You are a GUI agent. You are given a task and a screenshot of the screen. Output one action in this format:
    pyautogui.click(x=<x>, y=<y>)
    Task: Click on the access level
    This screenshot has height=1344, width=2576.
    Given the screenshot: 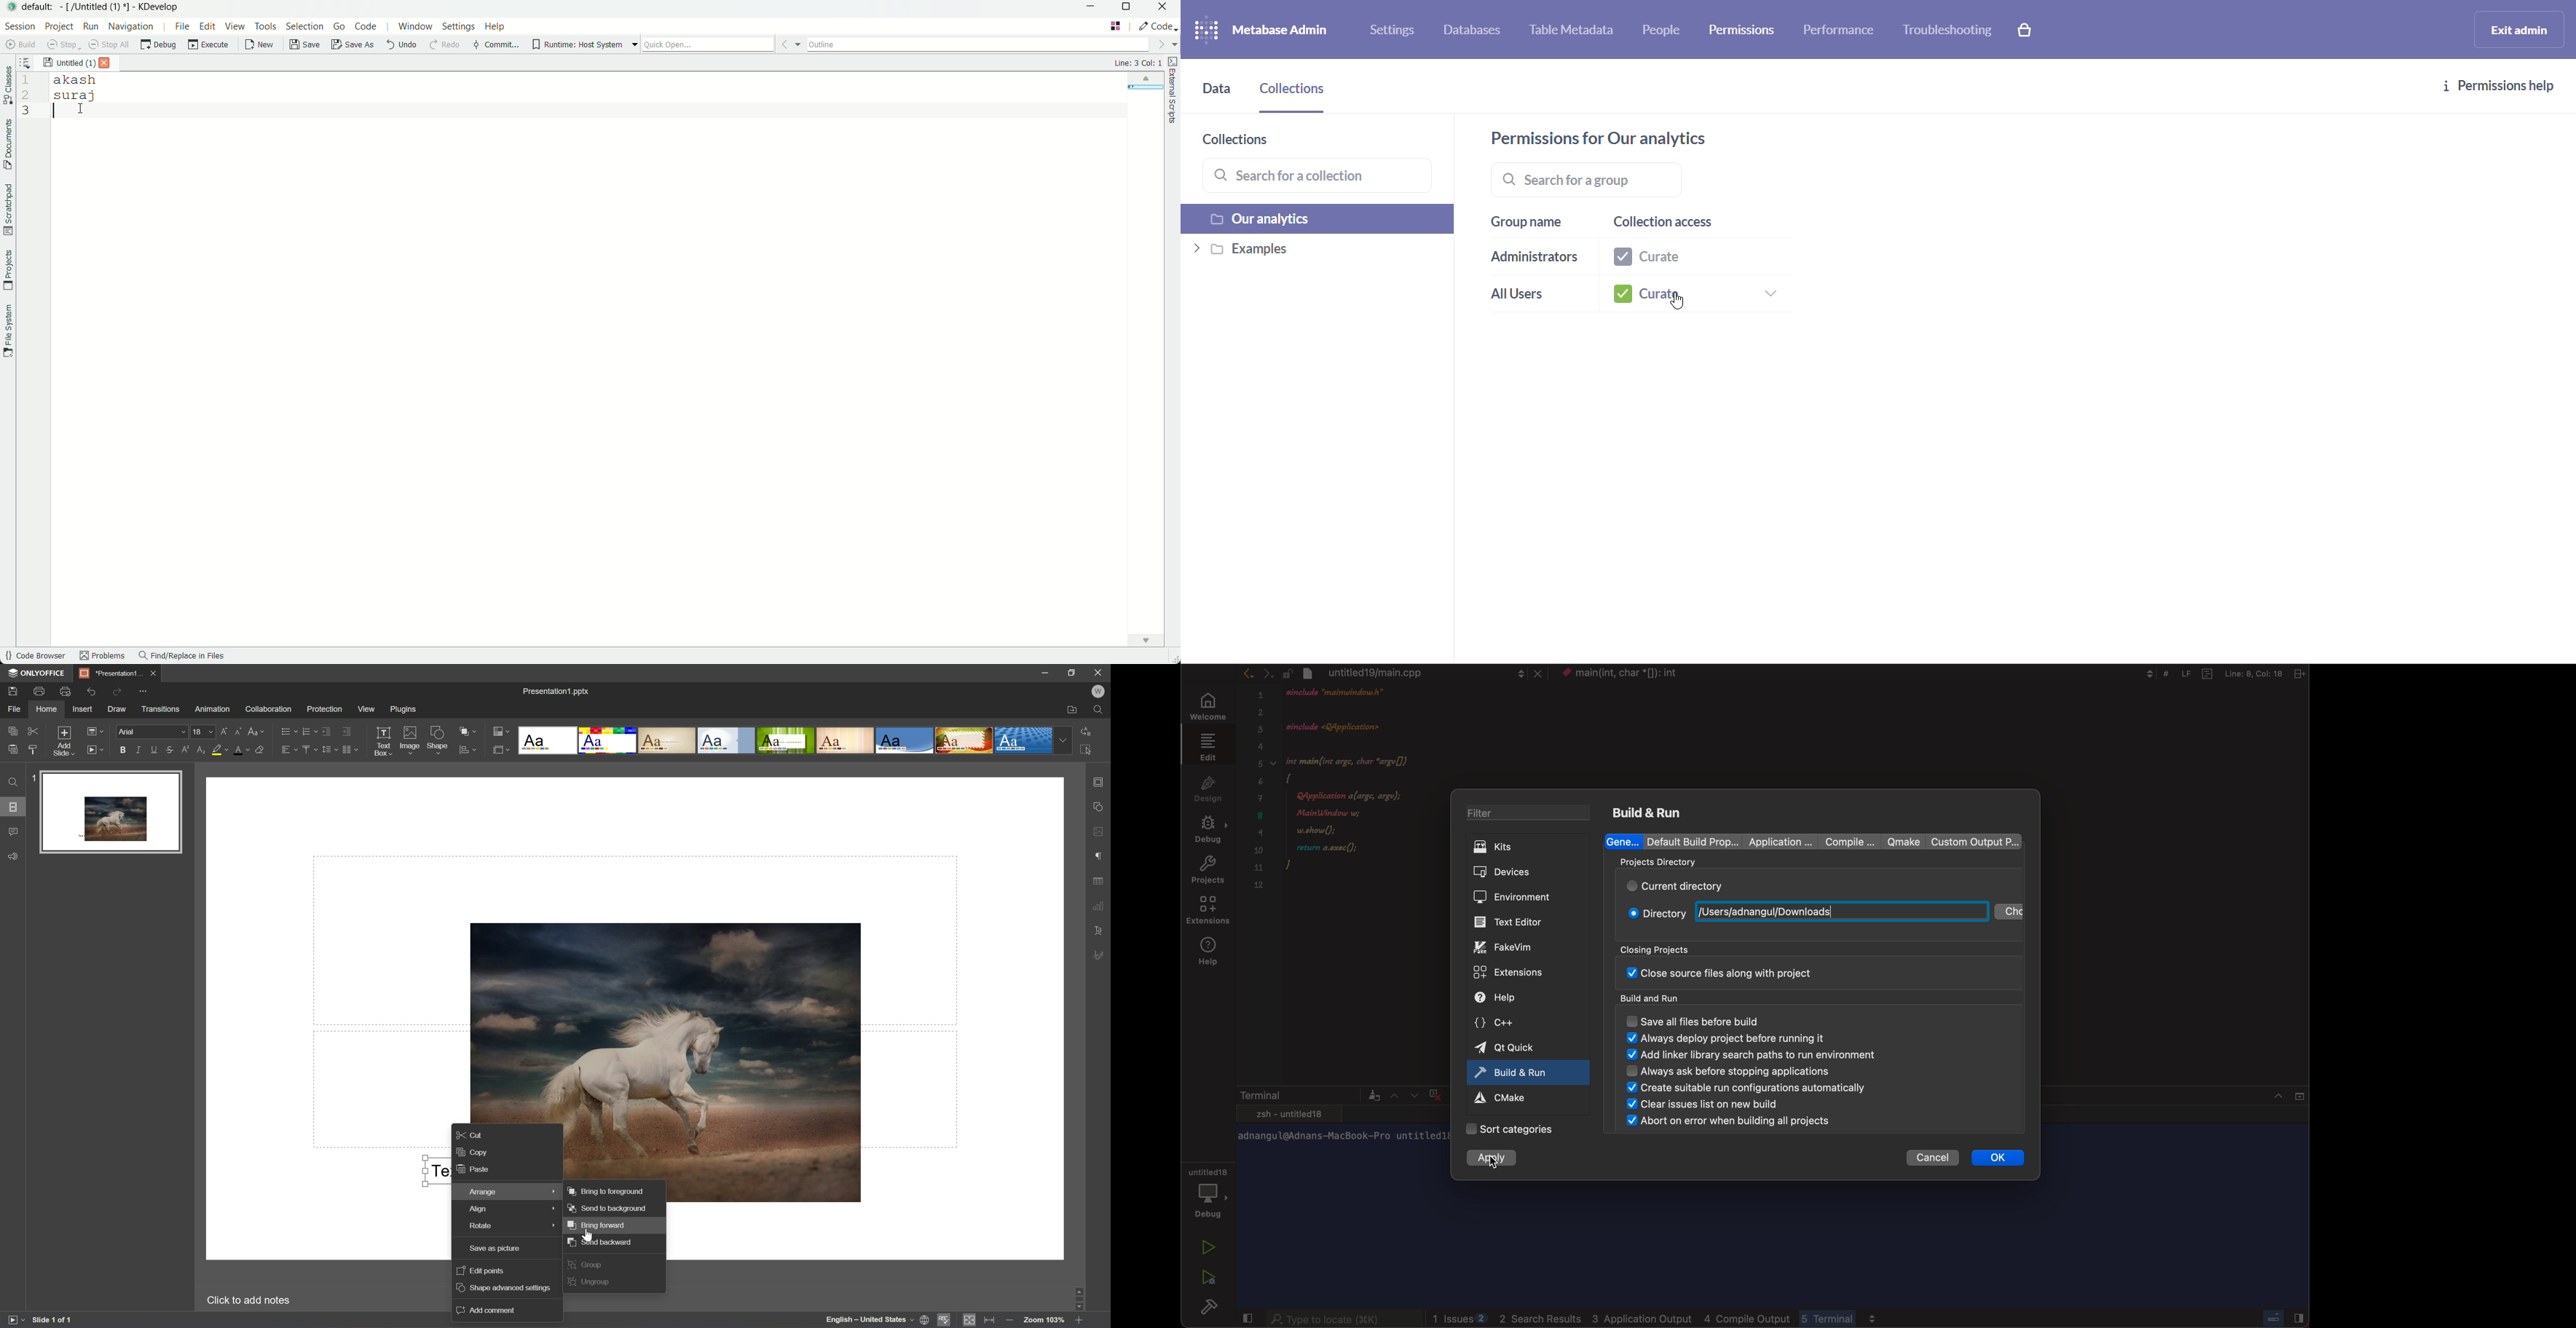 What is the action you would take?
    pyautogui.click(x=1680, y=303)
    